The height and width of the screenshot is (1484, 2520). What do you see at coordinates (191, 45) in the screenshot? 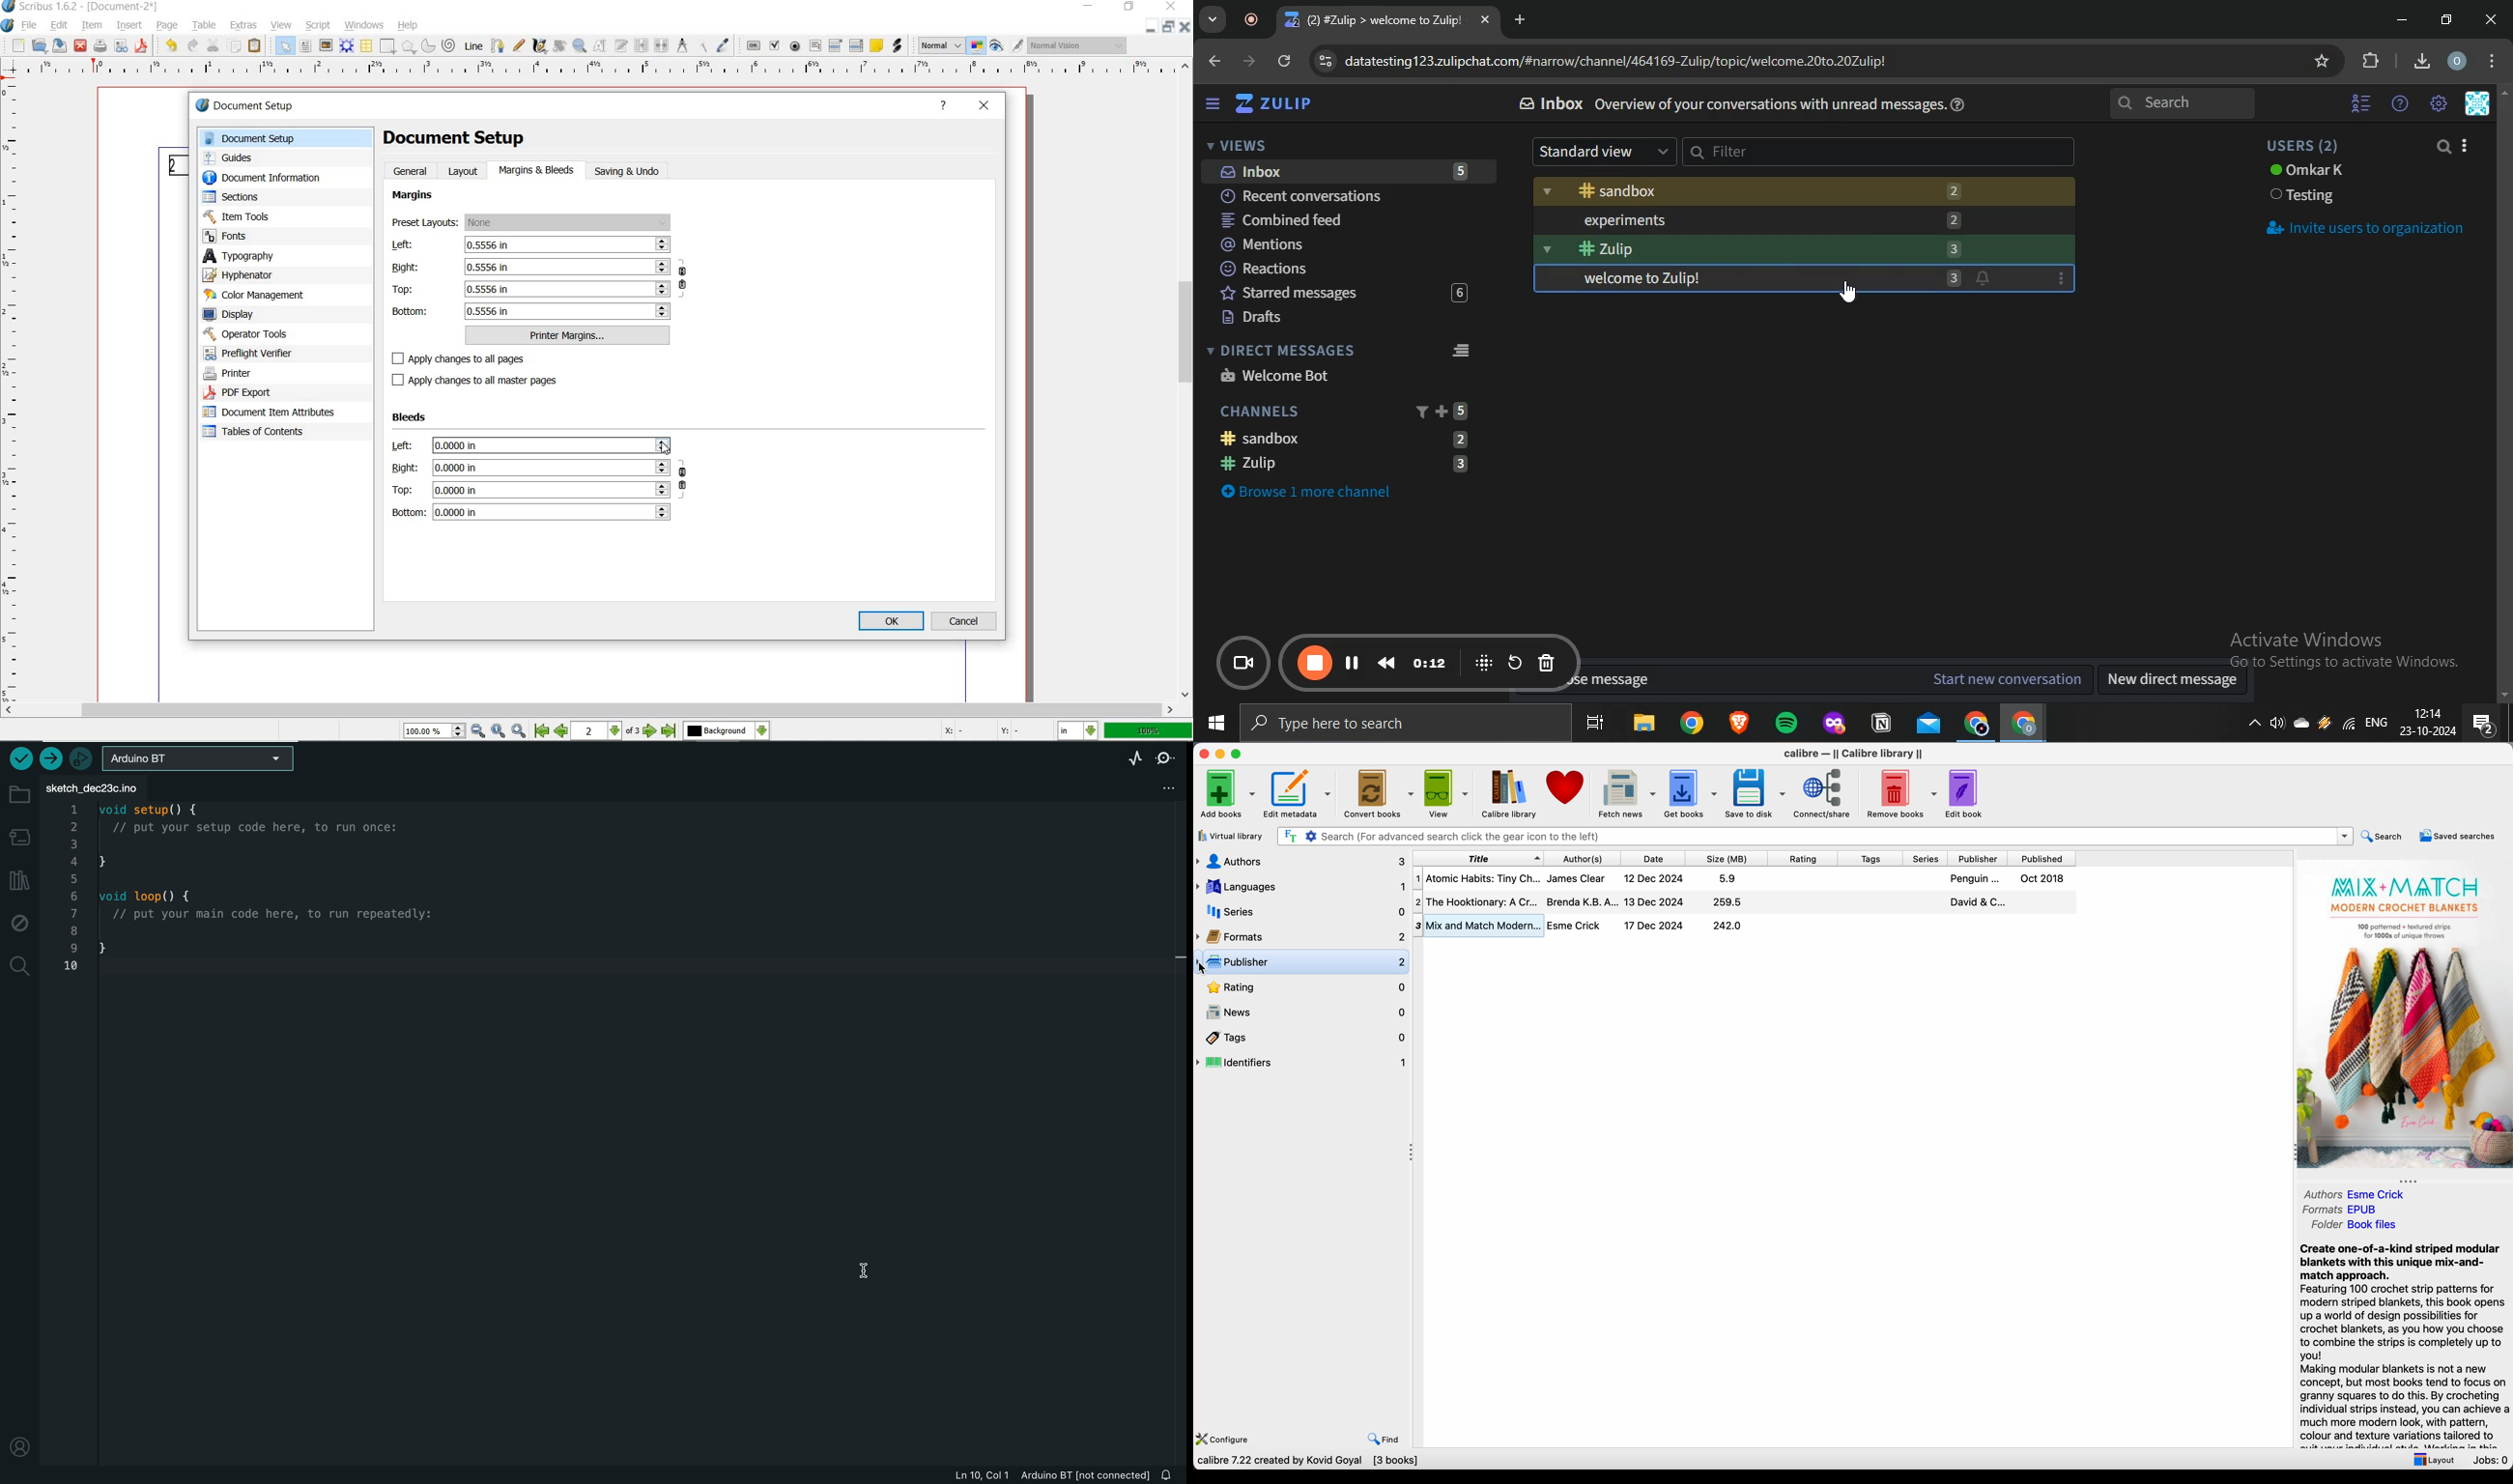
I see `redo` at bounding box center [191, 45].